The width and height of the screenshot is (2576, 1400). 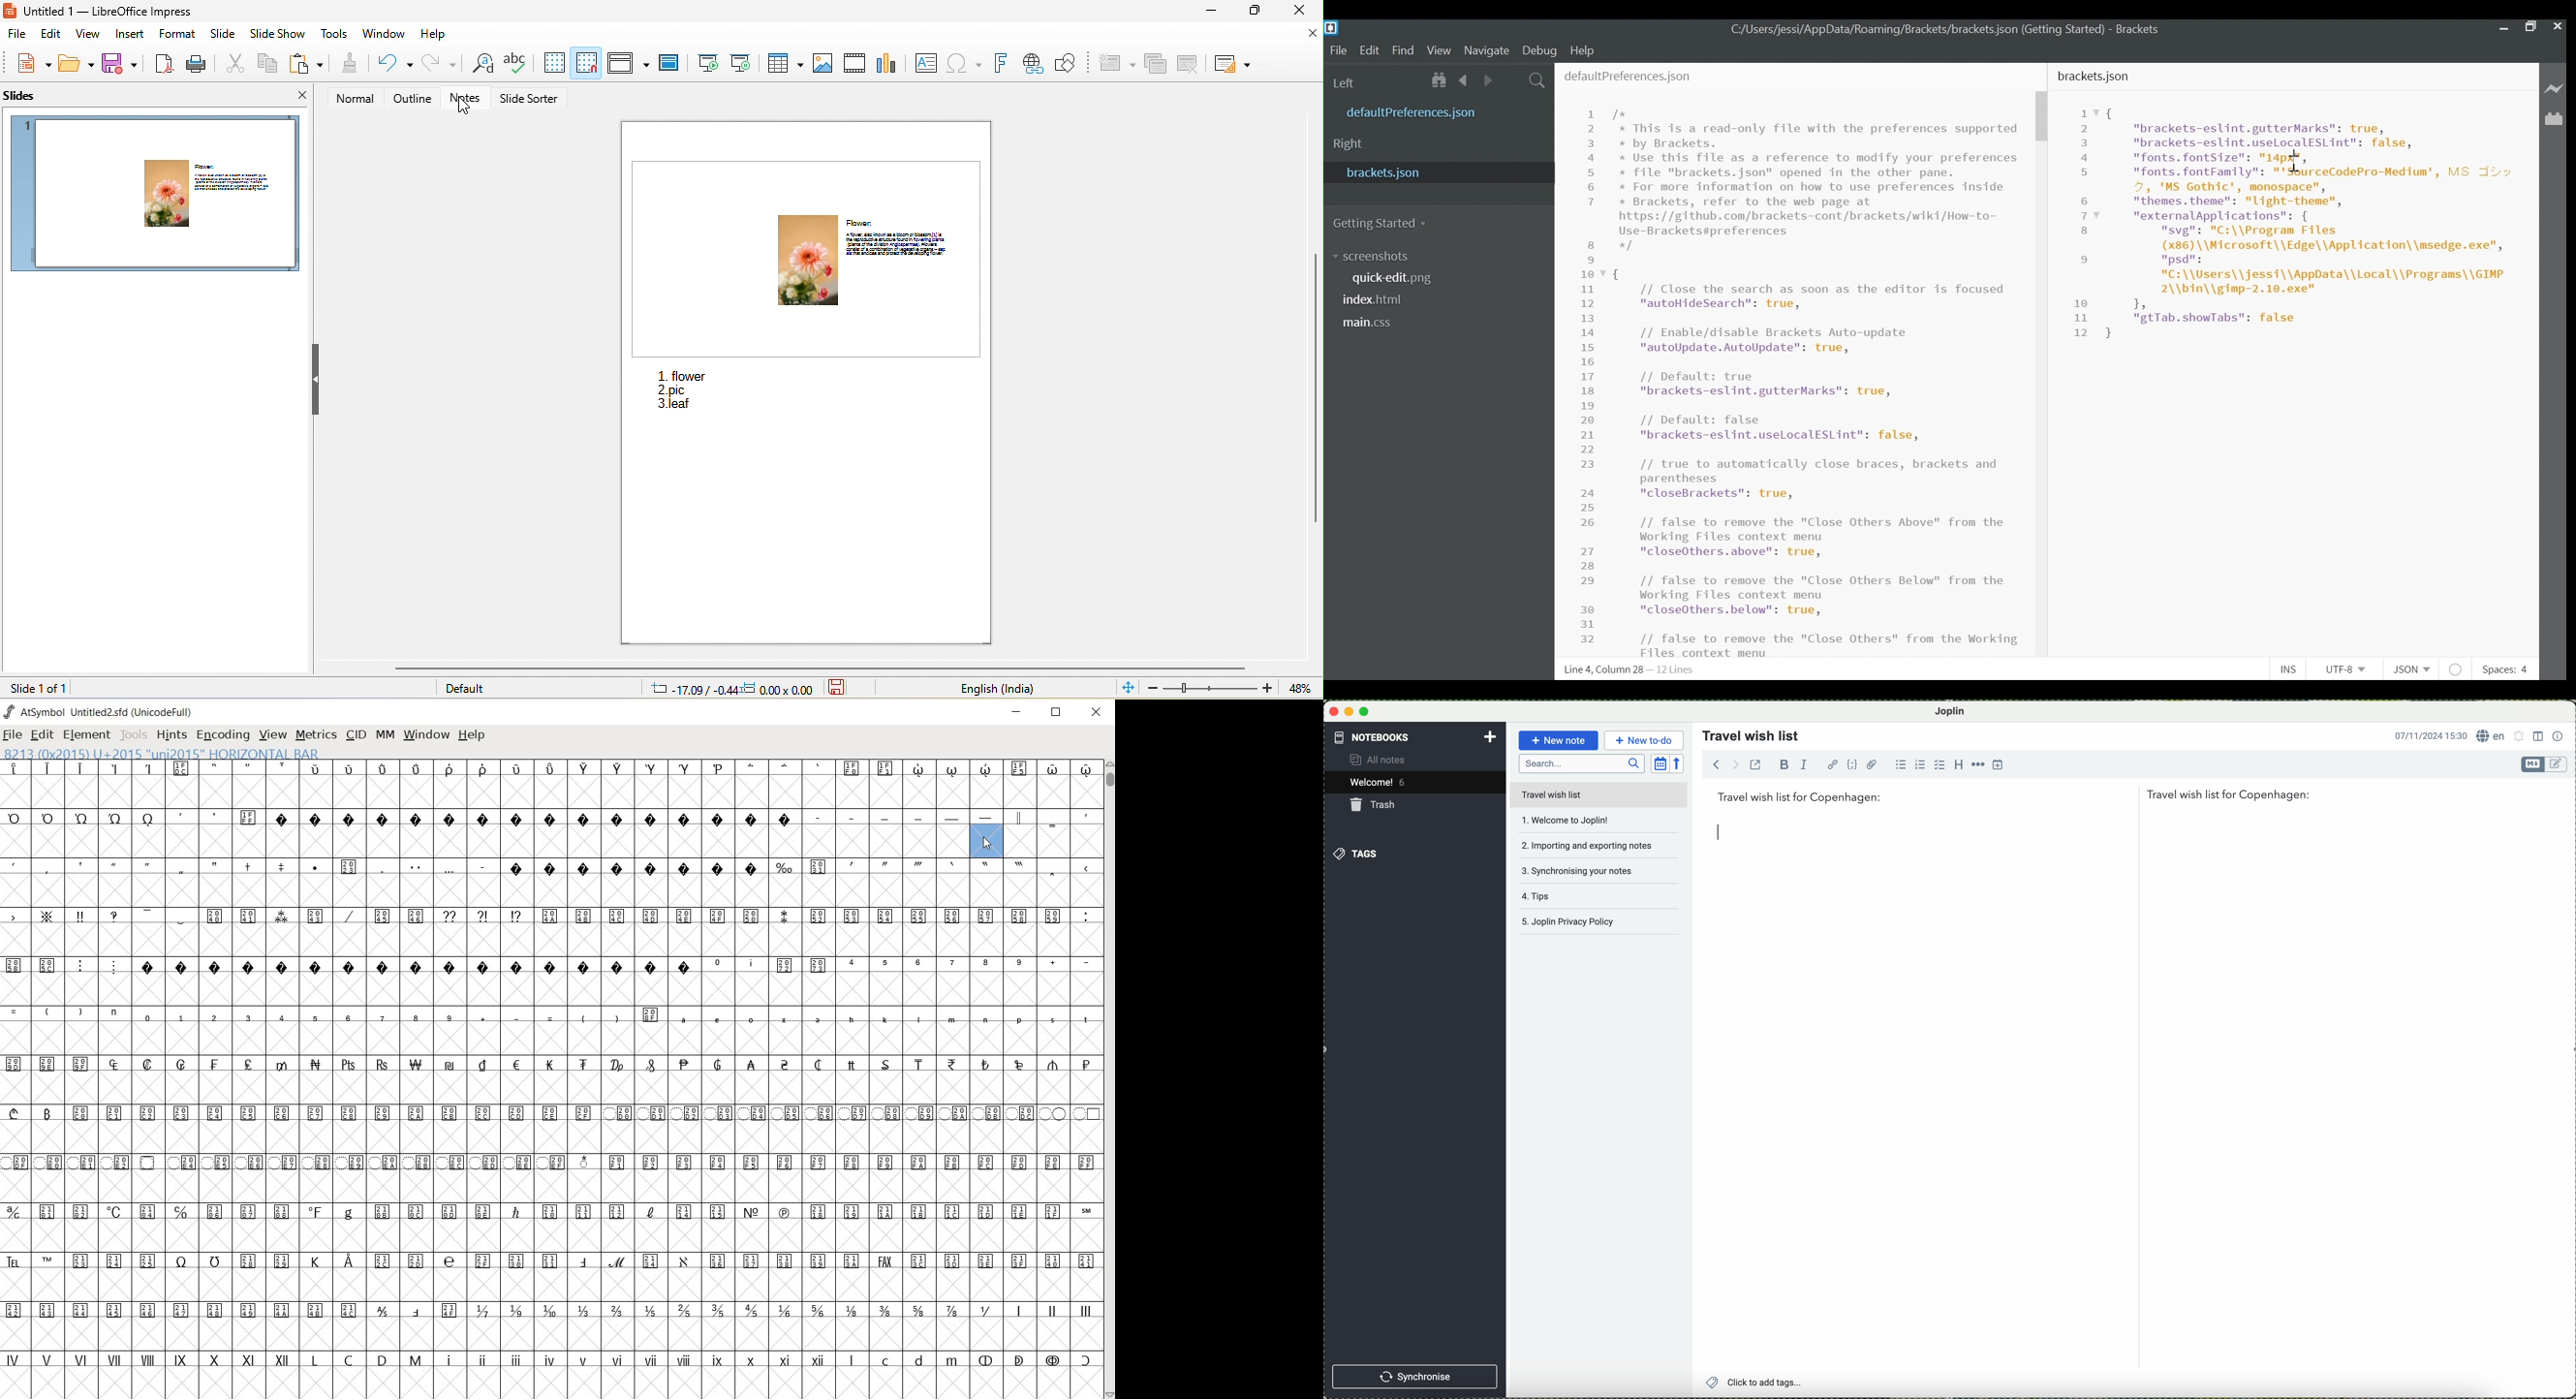 I want to click on bracket.json File, so click(x=1436, y=172).